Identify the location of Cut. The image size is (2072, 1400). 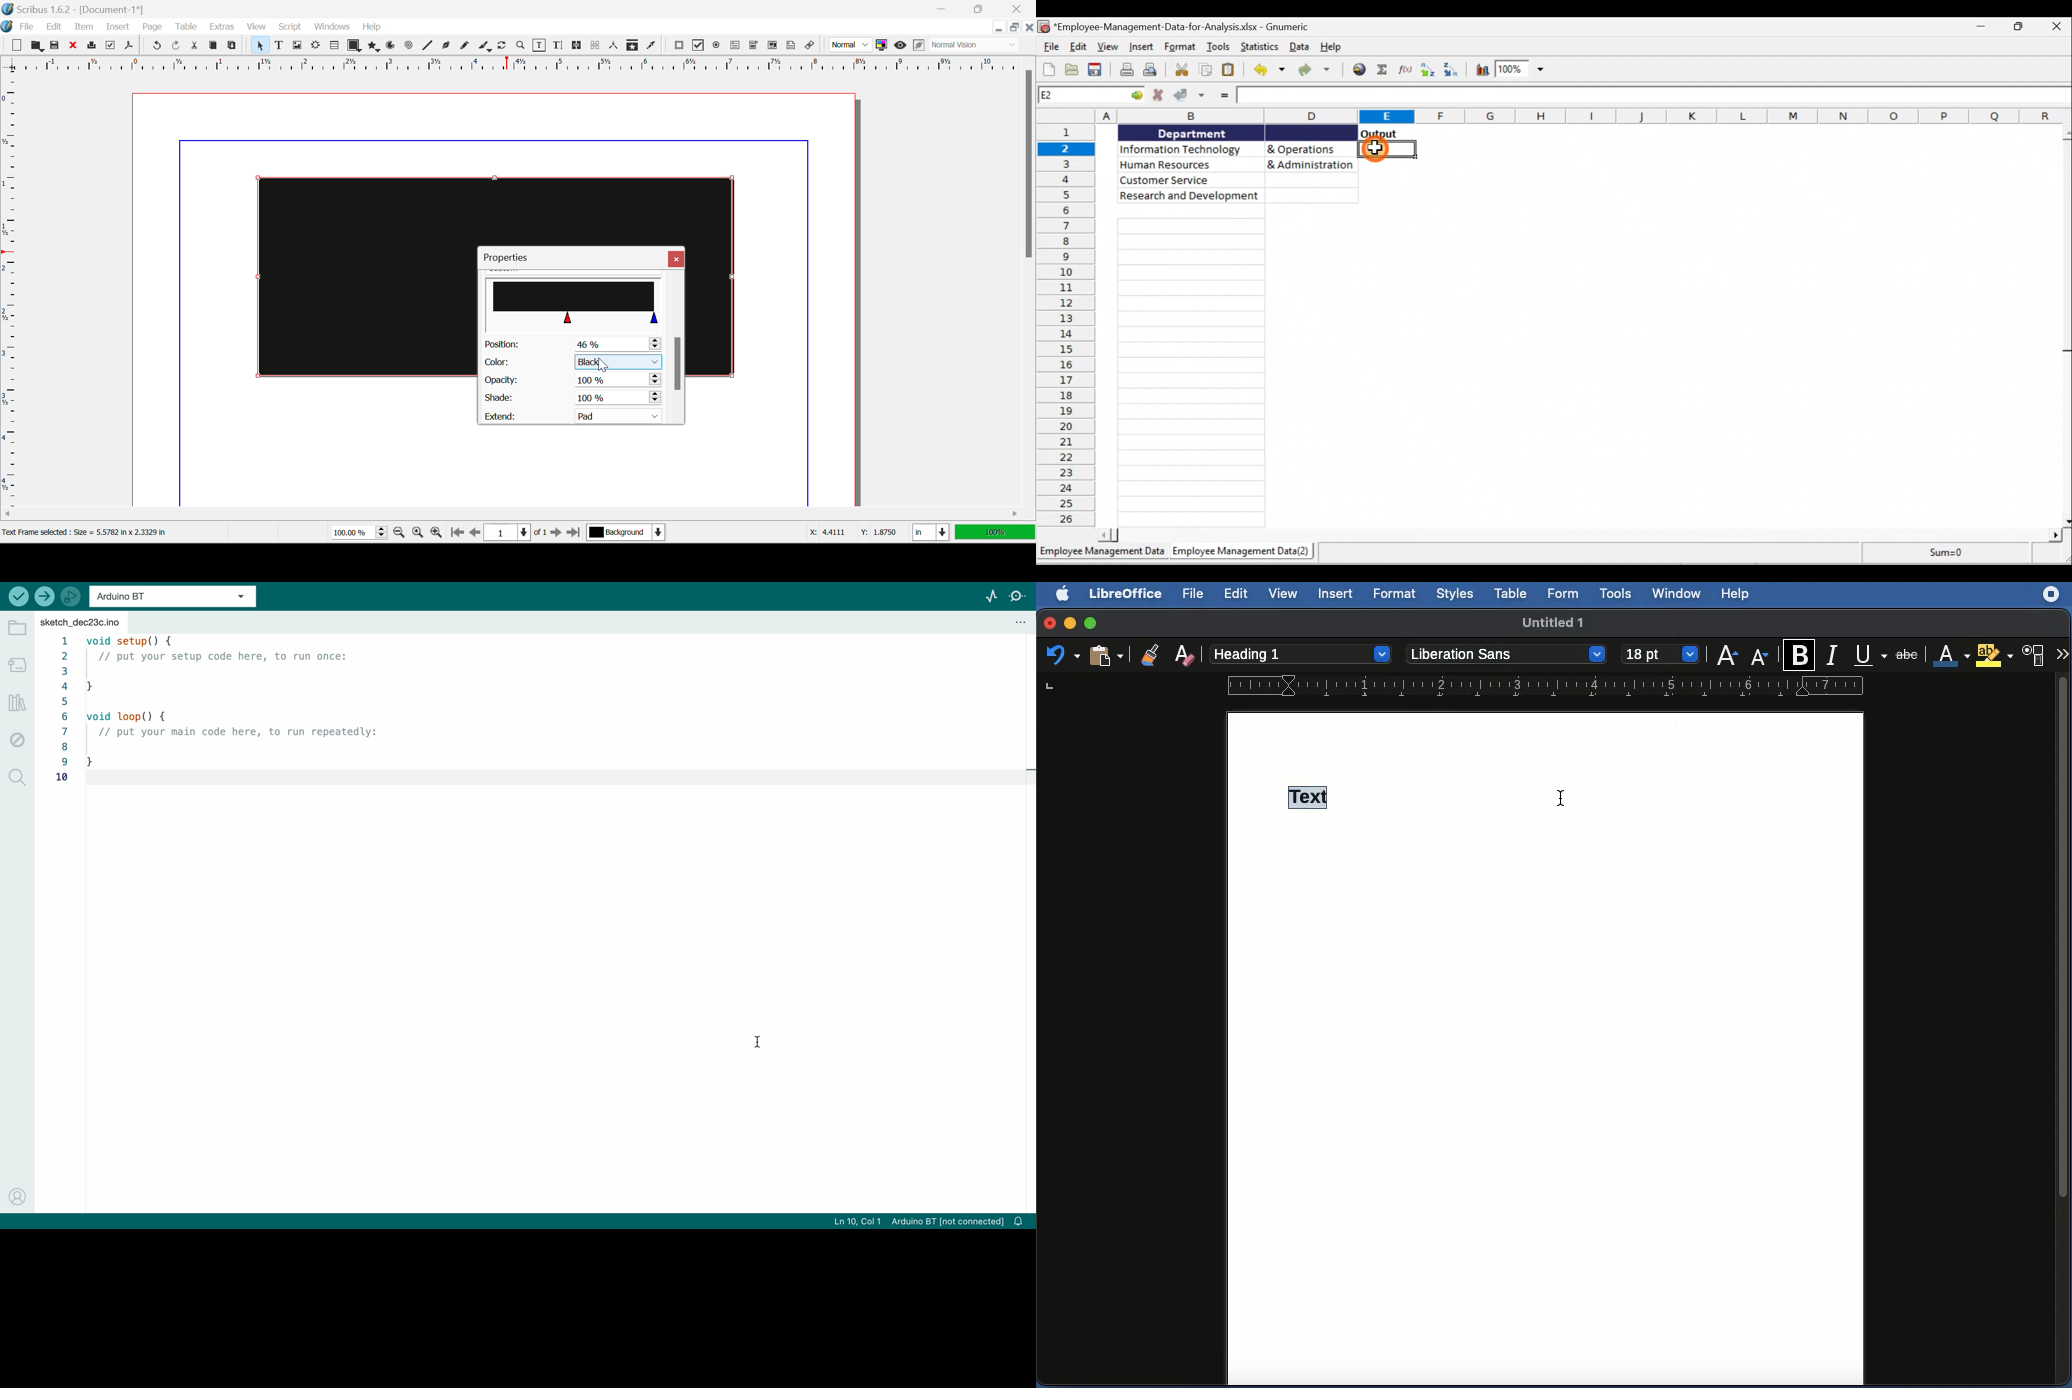
(194, 46).